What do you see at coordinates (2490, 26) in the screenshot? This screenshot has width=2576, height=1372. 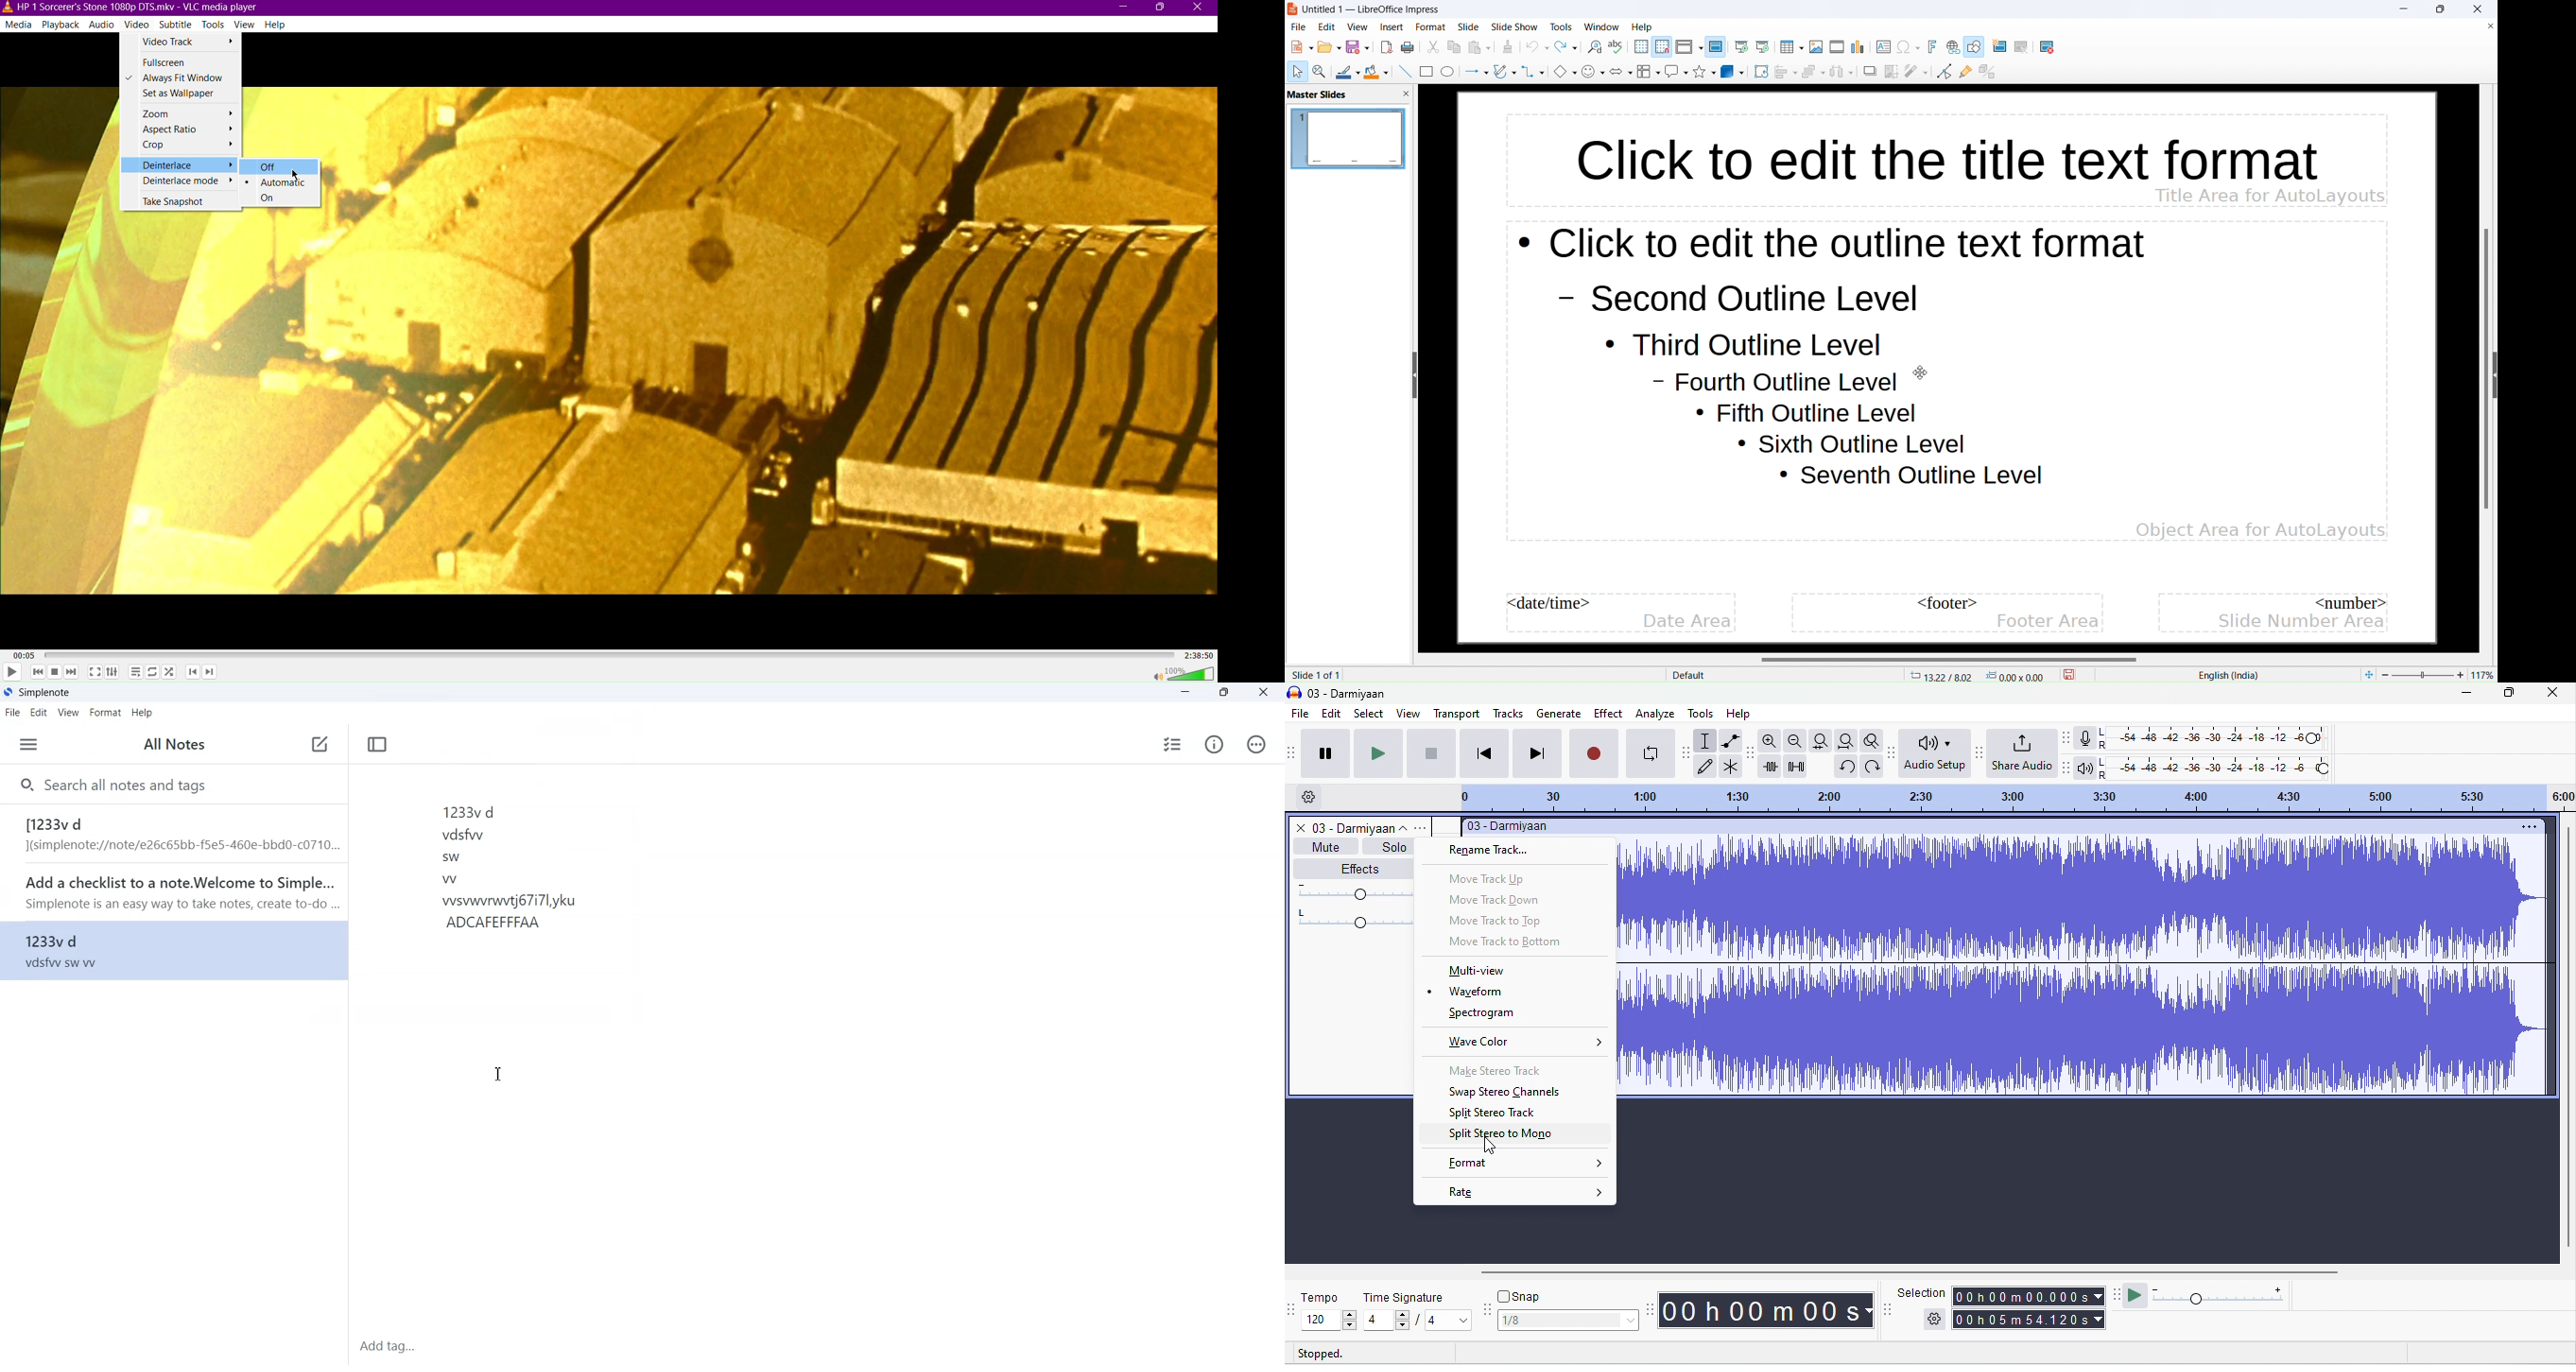 I see `close document` at bounding box center [2490, 26].